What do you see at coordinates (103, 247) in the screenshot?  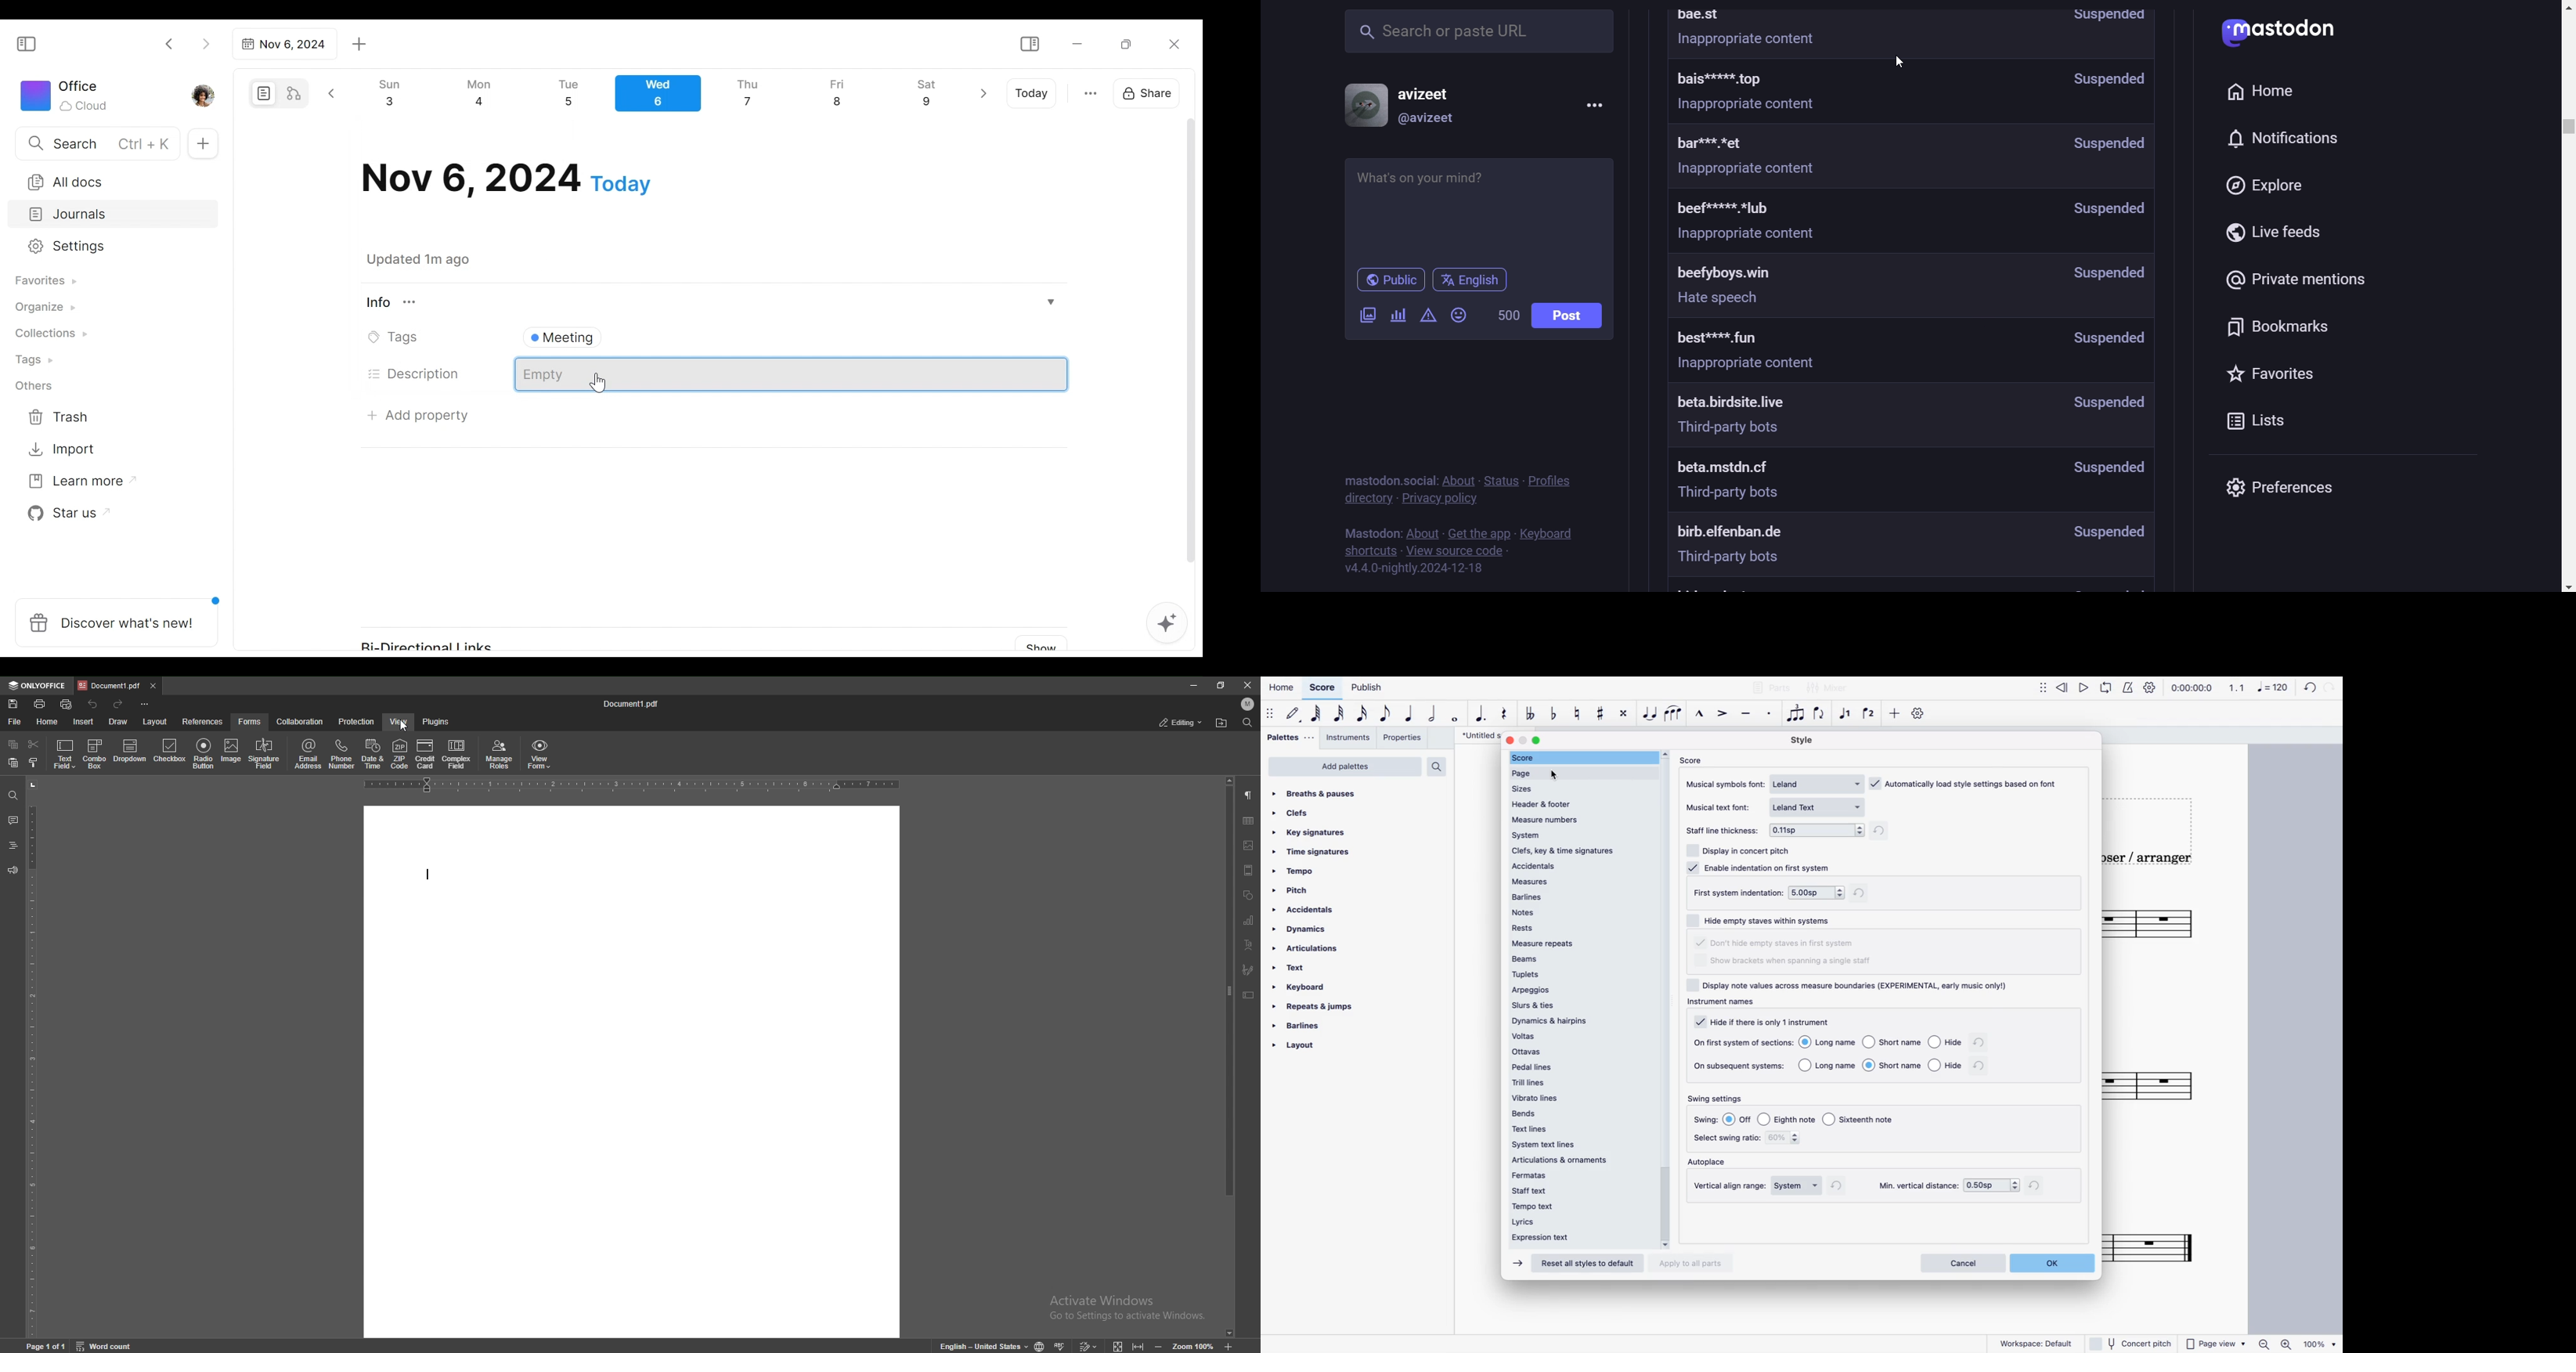 I see `Settings` at bounding box center [103, 247].